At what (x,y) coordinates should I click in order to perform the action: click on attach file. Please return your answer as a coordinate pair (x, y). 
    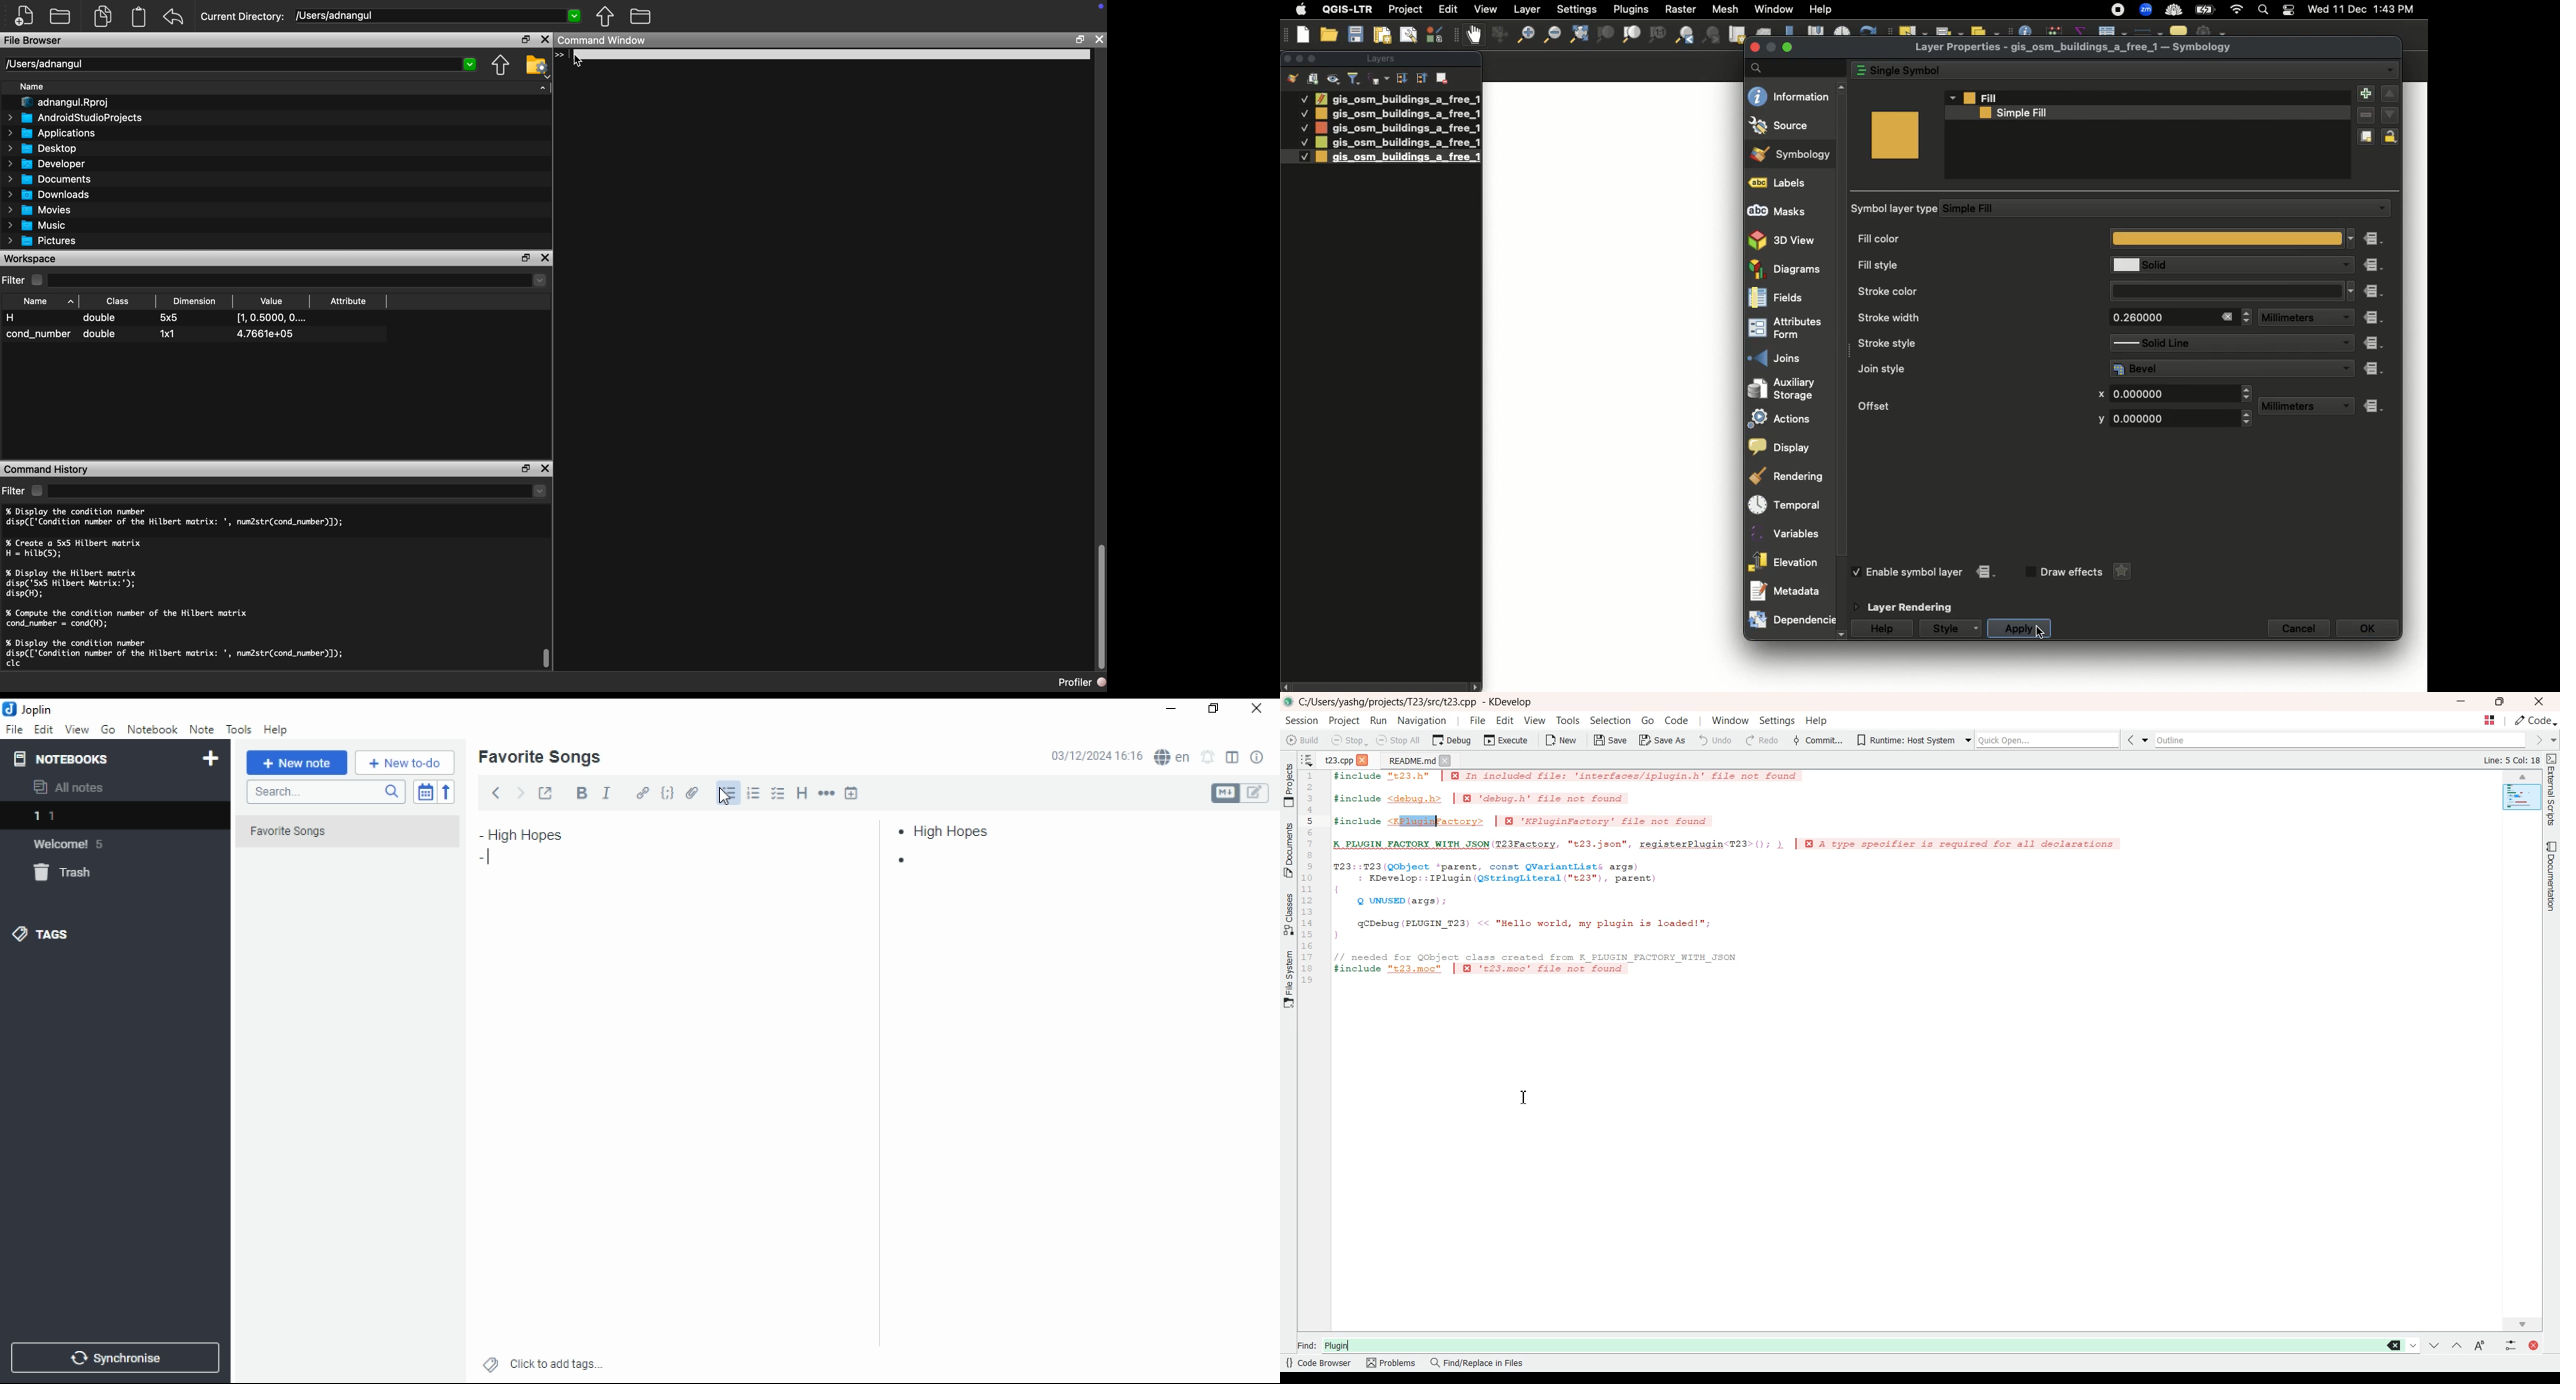
    Looking at the image, I should click on (693, 792).